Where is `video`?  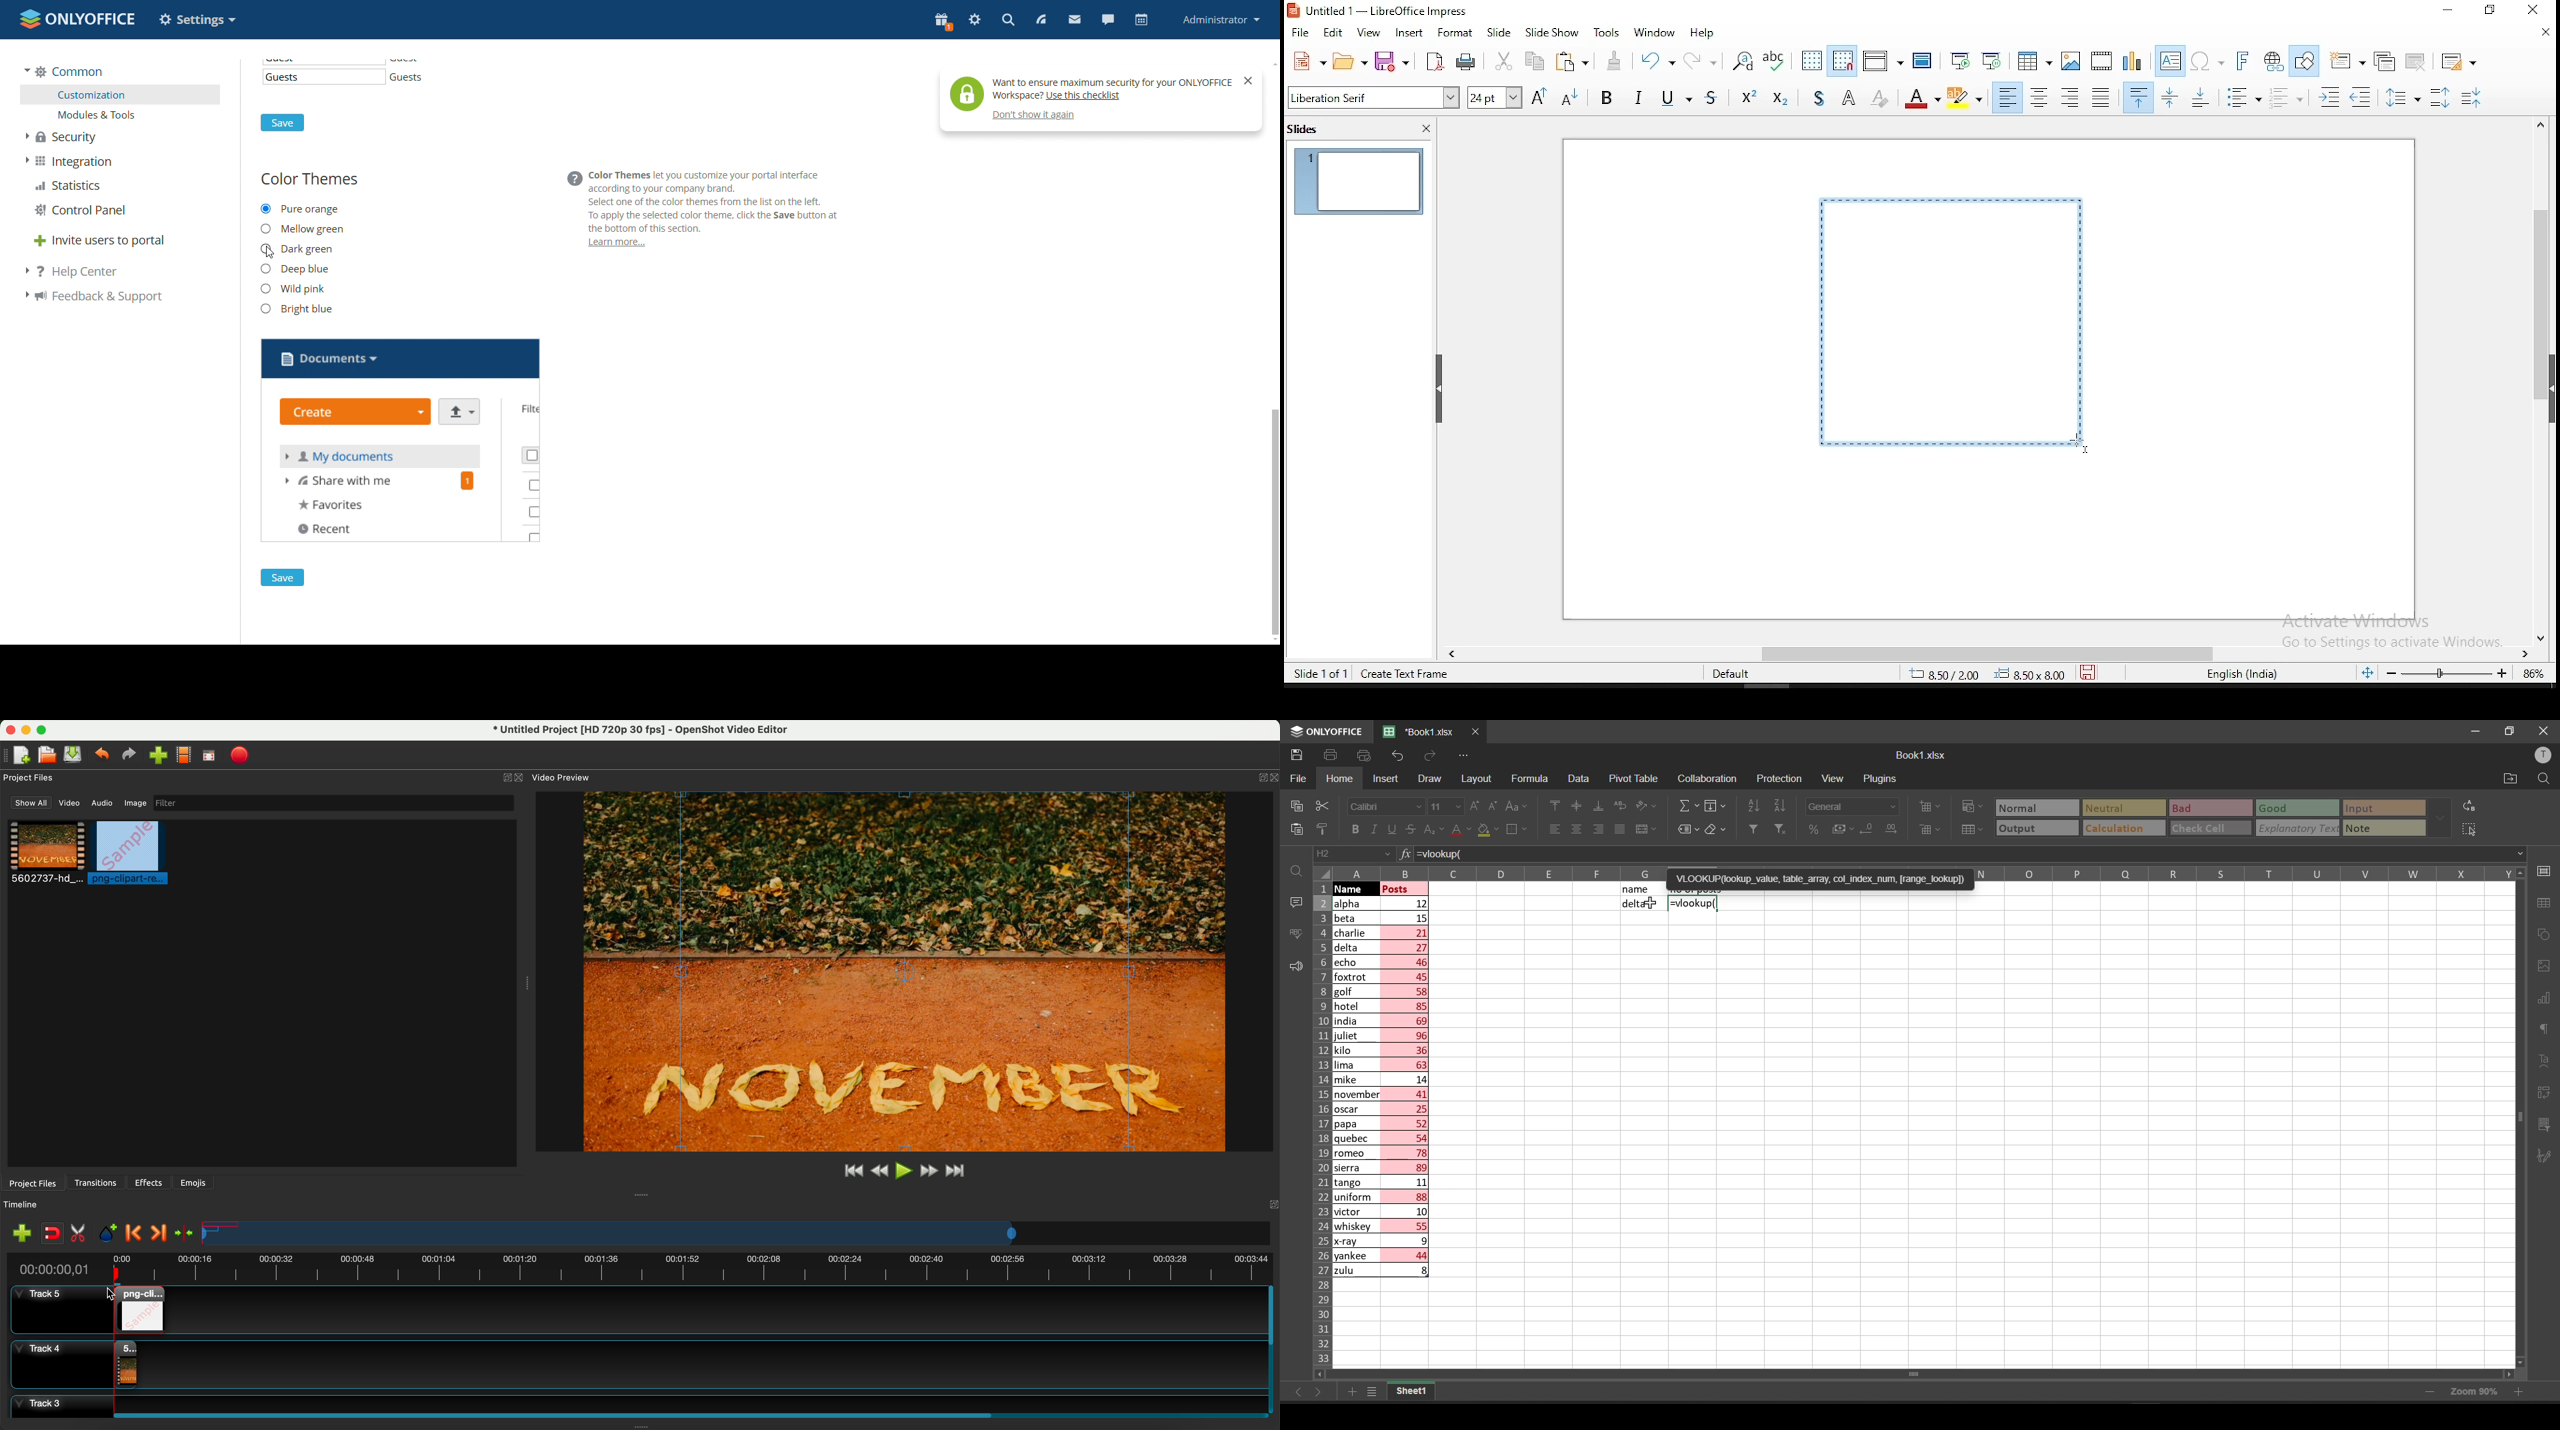
video is located at coordinates (71, 805).